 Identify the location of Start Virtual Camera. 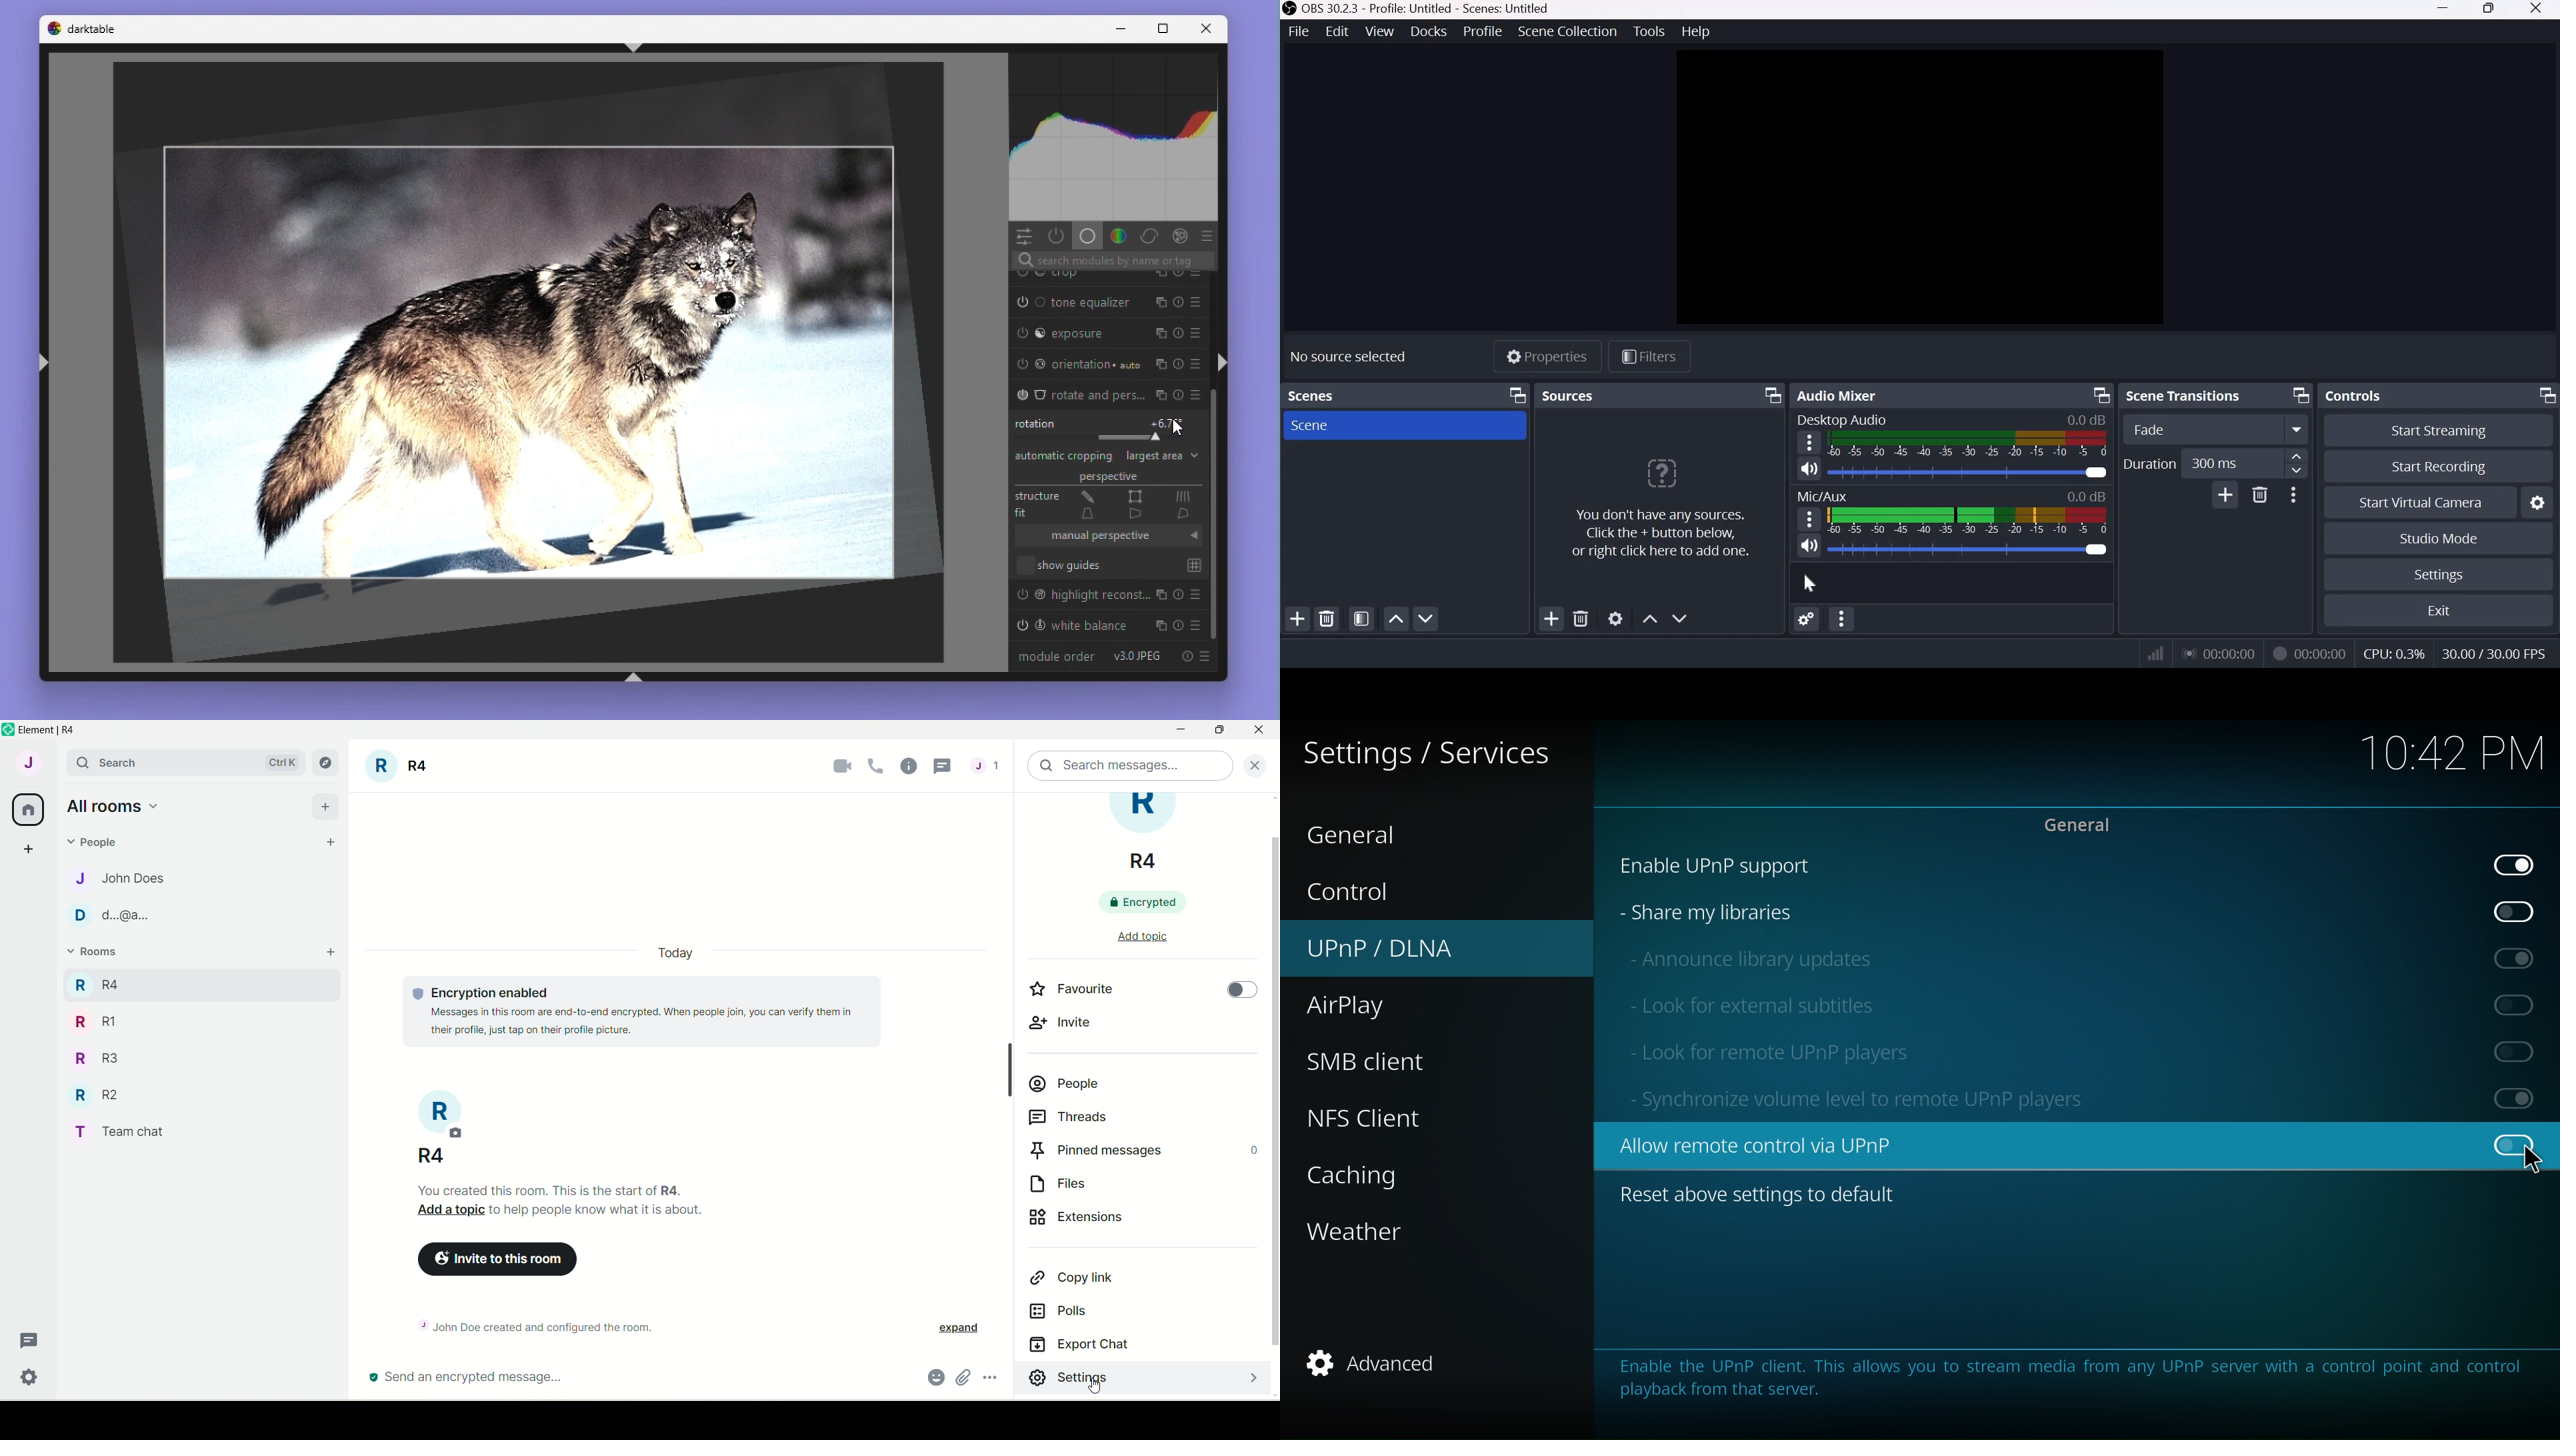
(2418, 501).